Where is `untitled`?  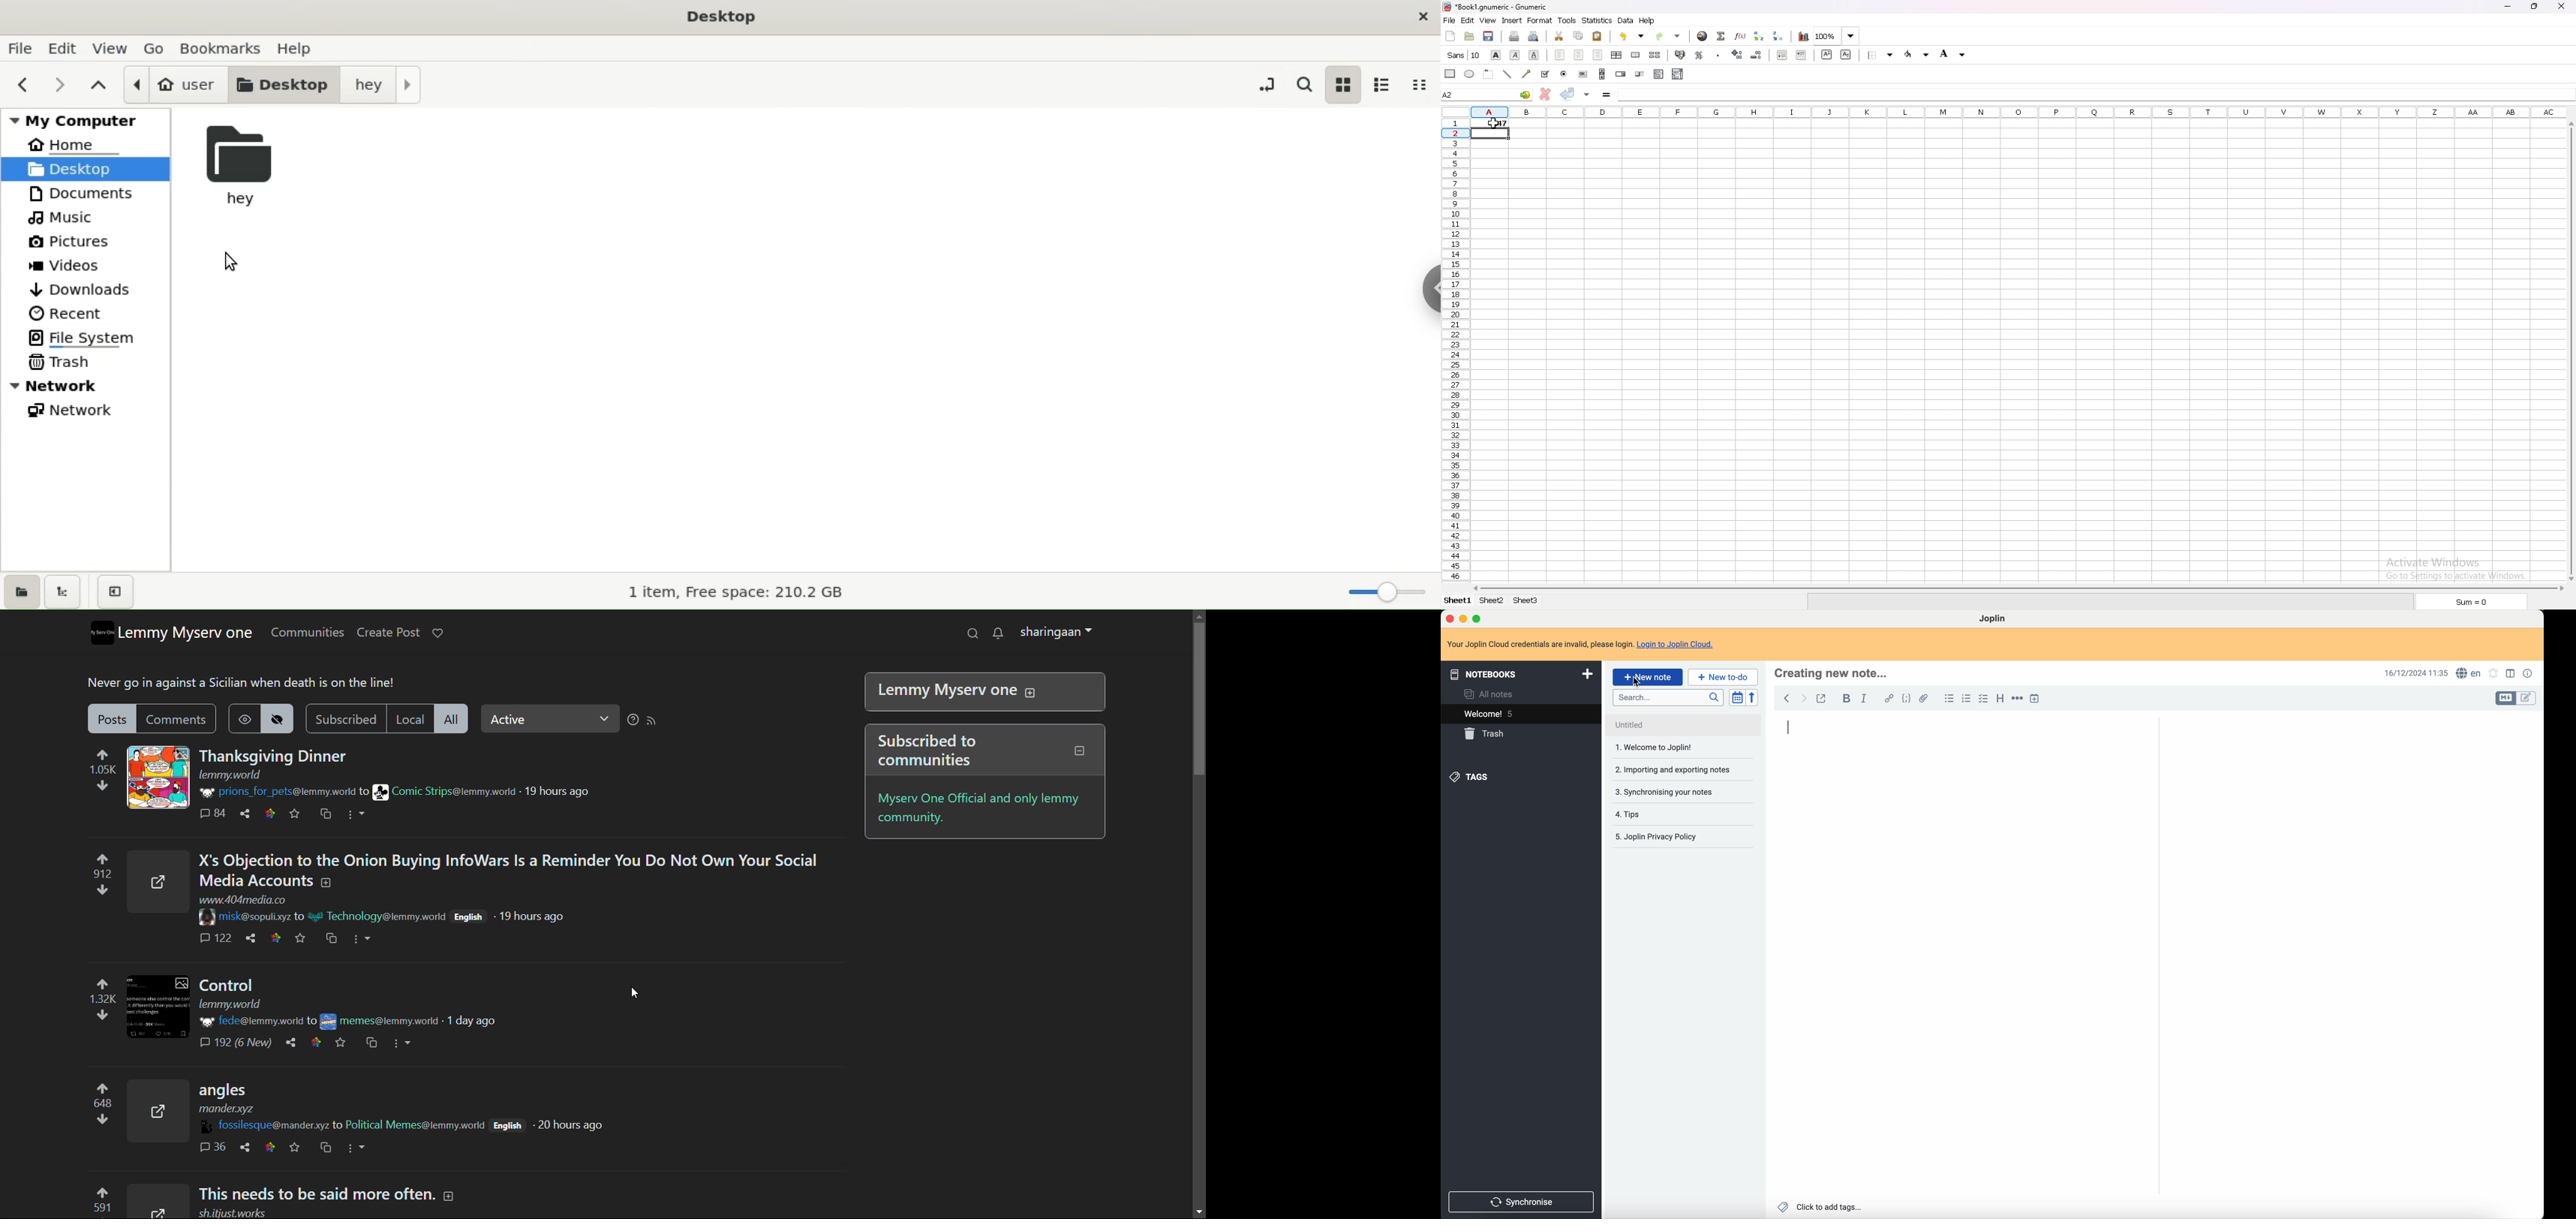 untitled is located at coordinates (1649, 725).